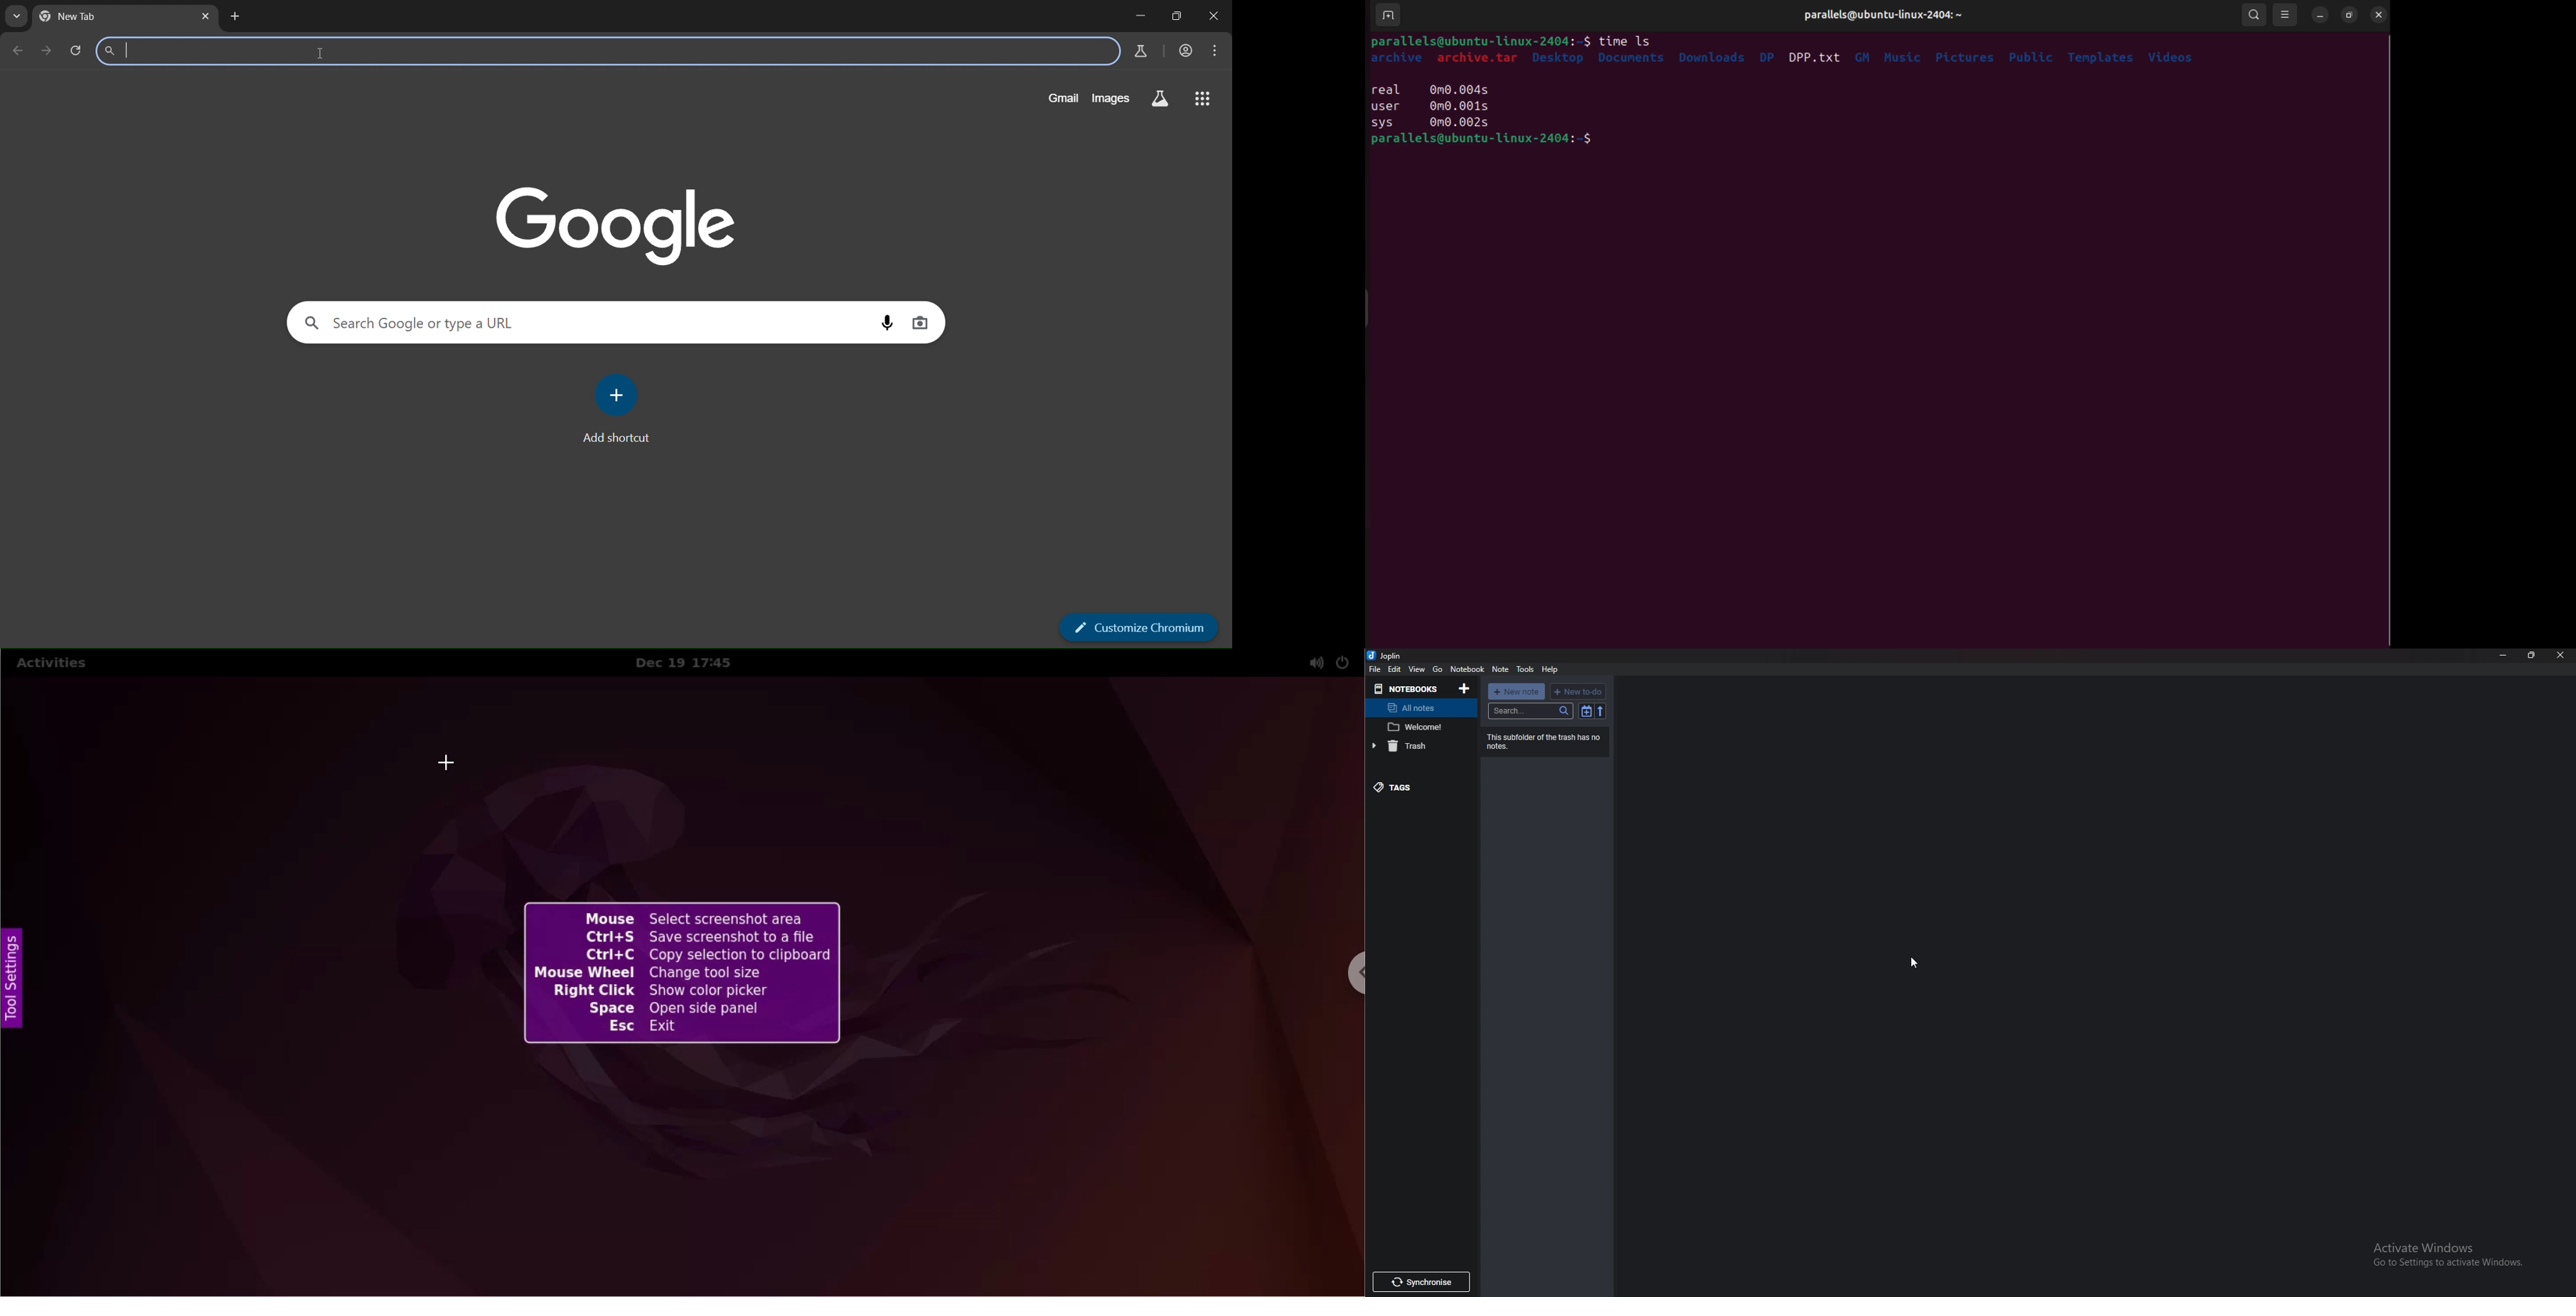 Image resolution: width=2576 pixels, height=1316 pixels. Describe the element at coordinates (1587, 711) in the screenshot. I see `toggle sort` at that location.